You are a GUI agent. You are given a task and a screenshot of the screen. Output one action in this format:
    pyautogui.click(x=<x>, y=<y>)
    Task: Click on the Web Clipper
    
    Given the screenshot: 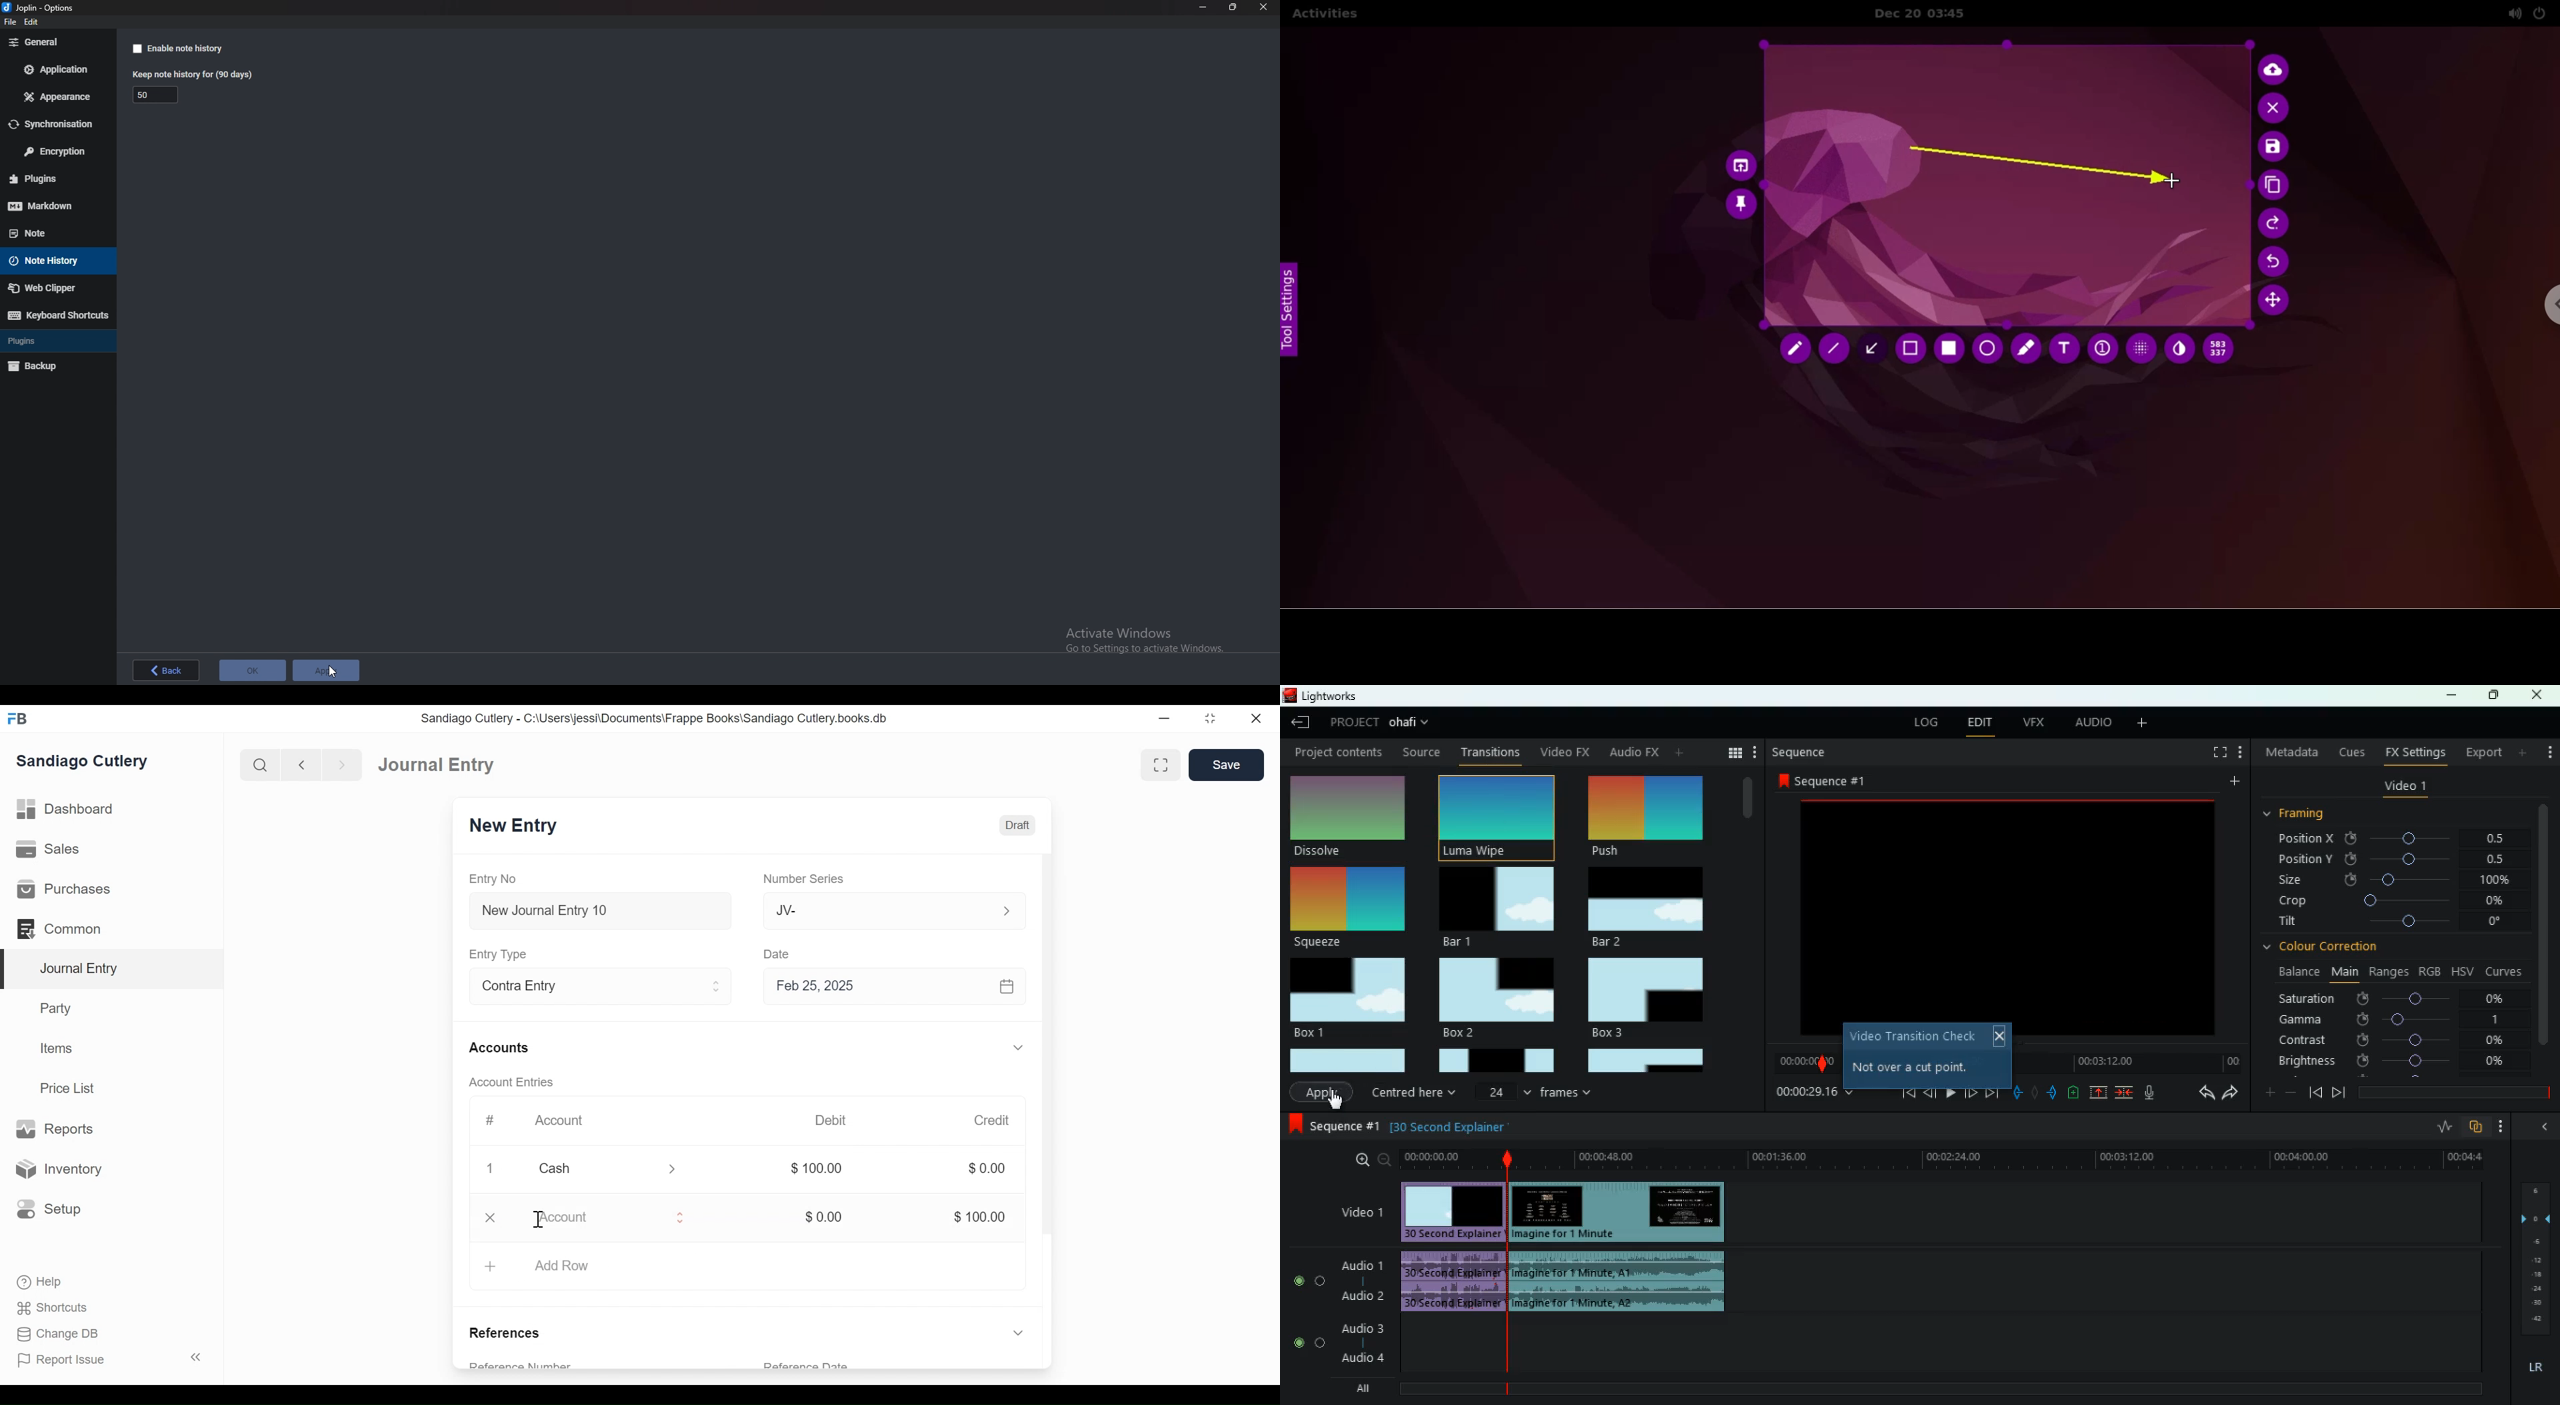 What is the action you would take?
    pyautogui.click(x=53, y=288)
    